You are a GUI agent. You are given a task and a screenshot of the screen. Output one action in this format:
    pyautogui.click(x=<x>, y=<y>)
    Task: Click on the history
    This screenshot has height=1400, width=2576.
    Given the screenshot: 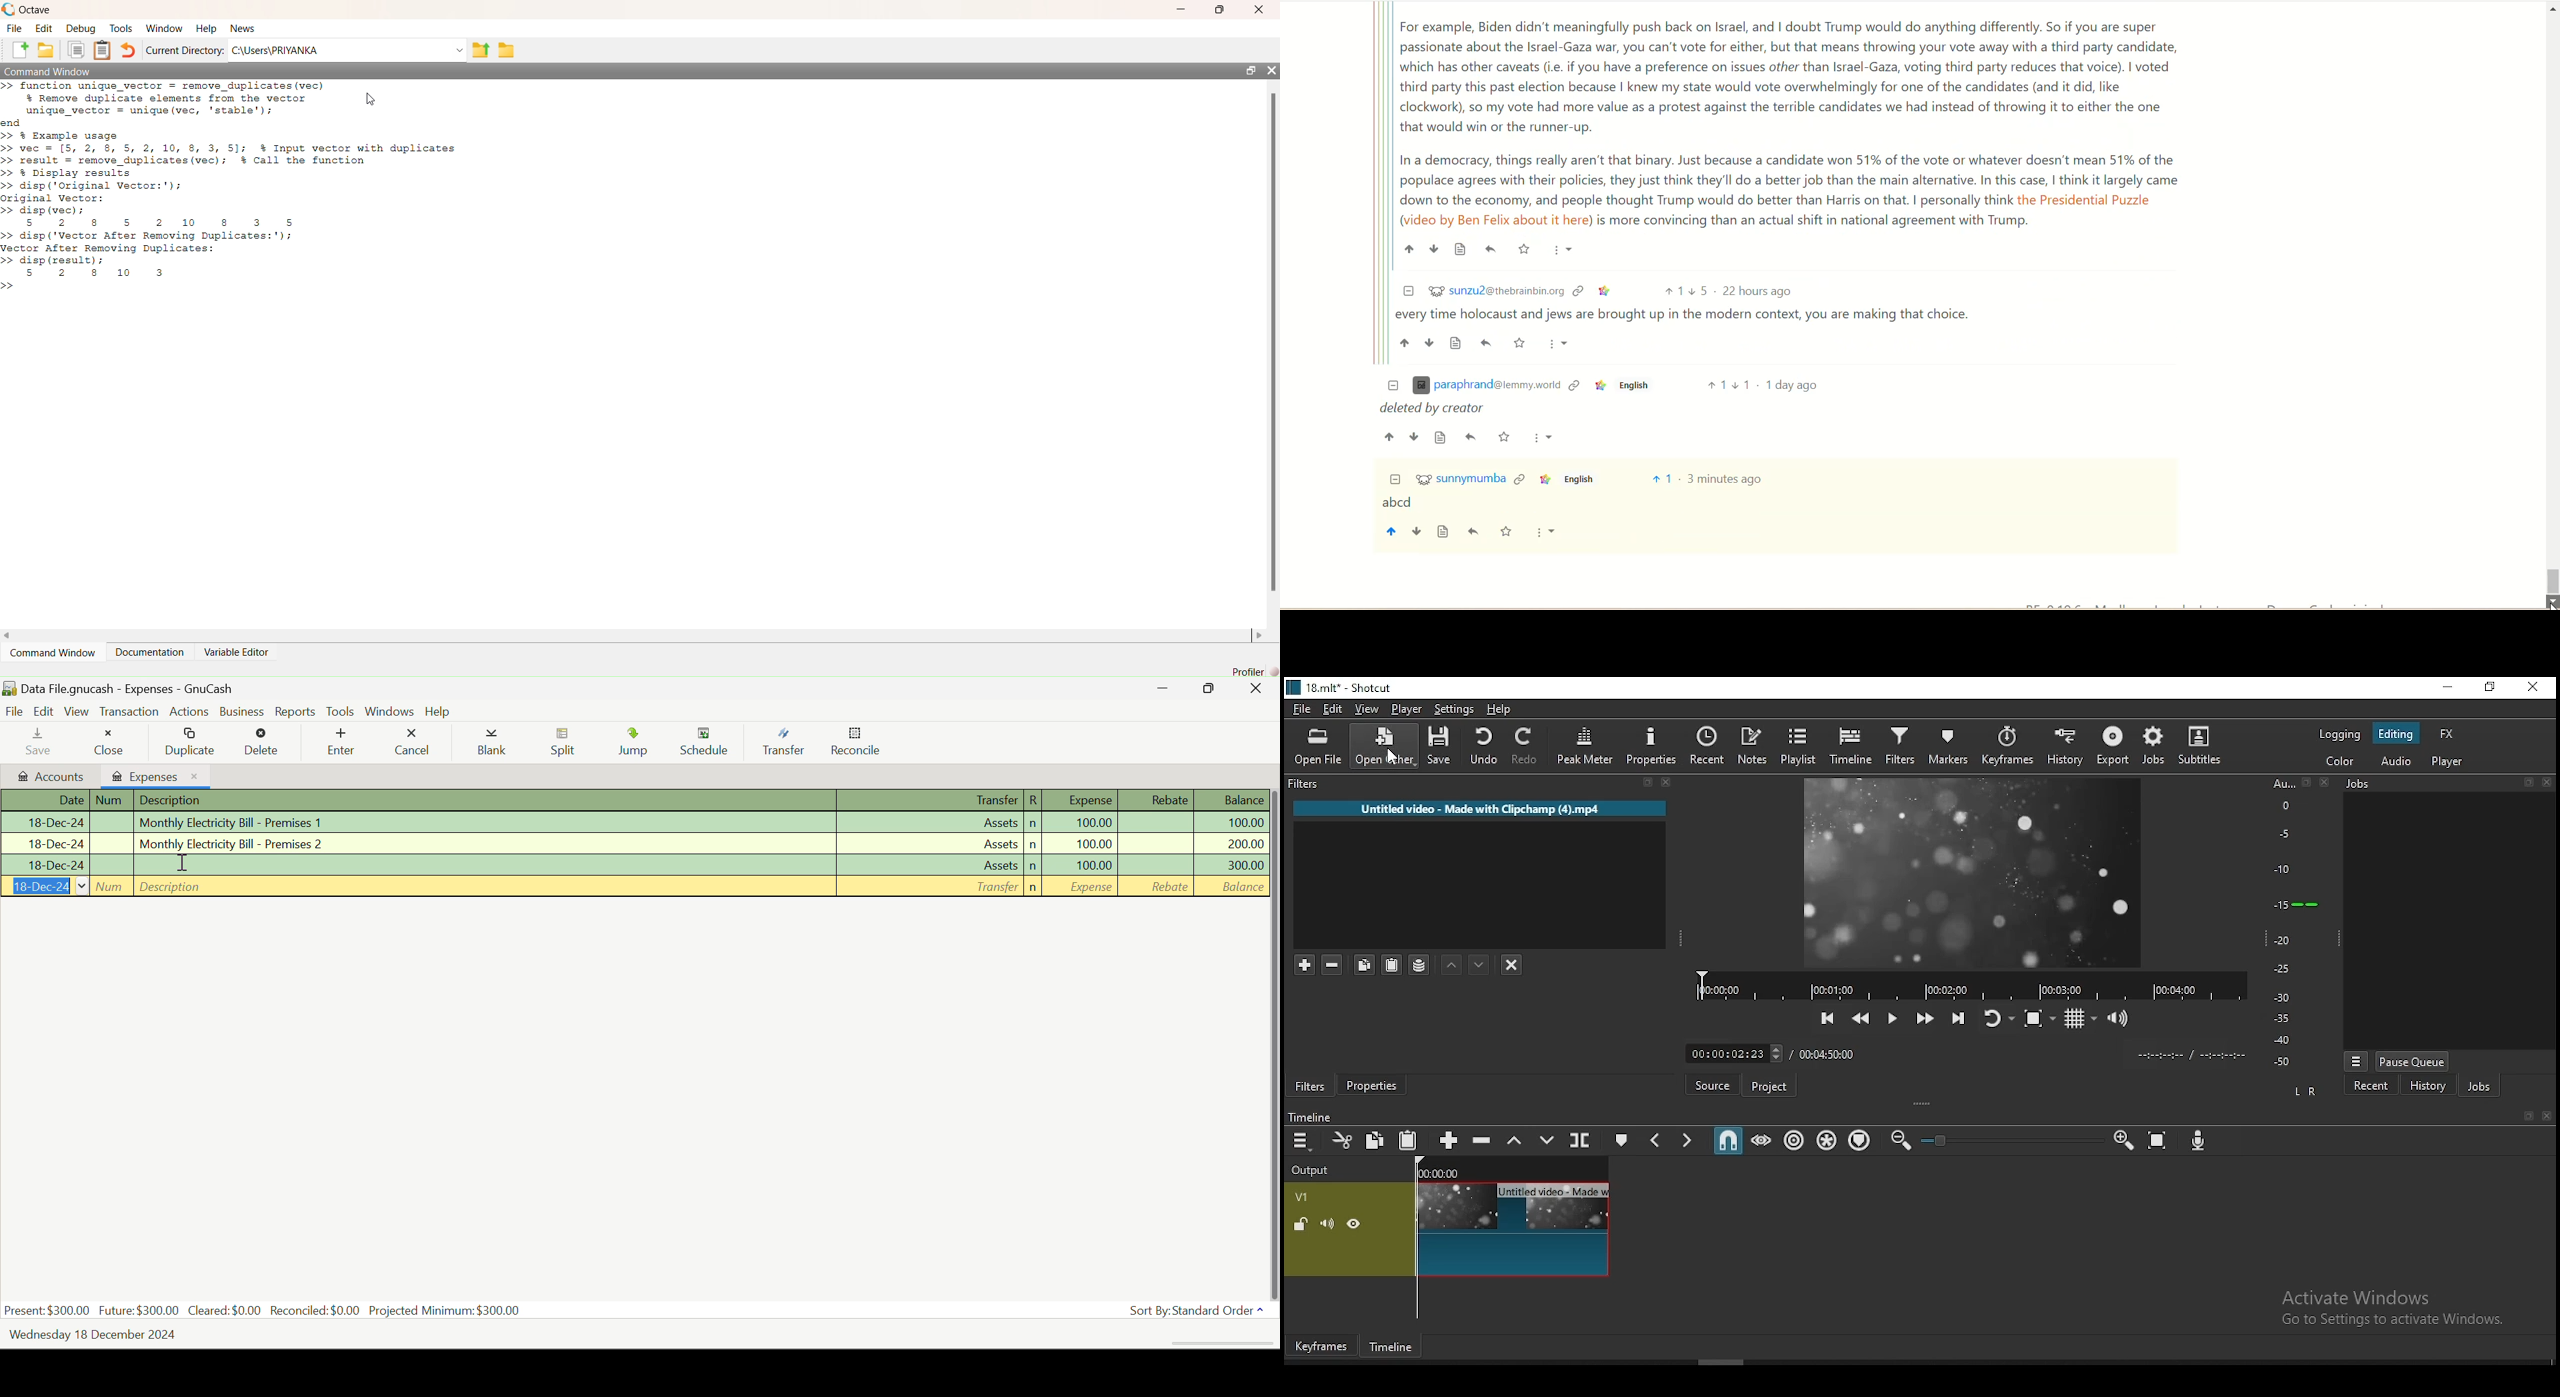 What is the action you would take?
    pyautogui.click(x=2067, y=745)
    